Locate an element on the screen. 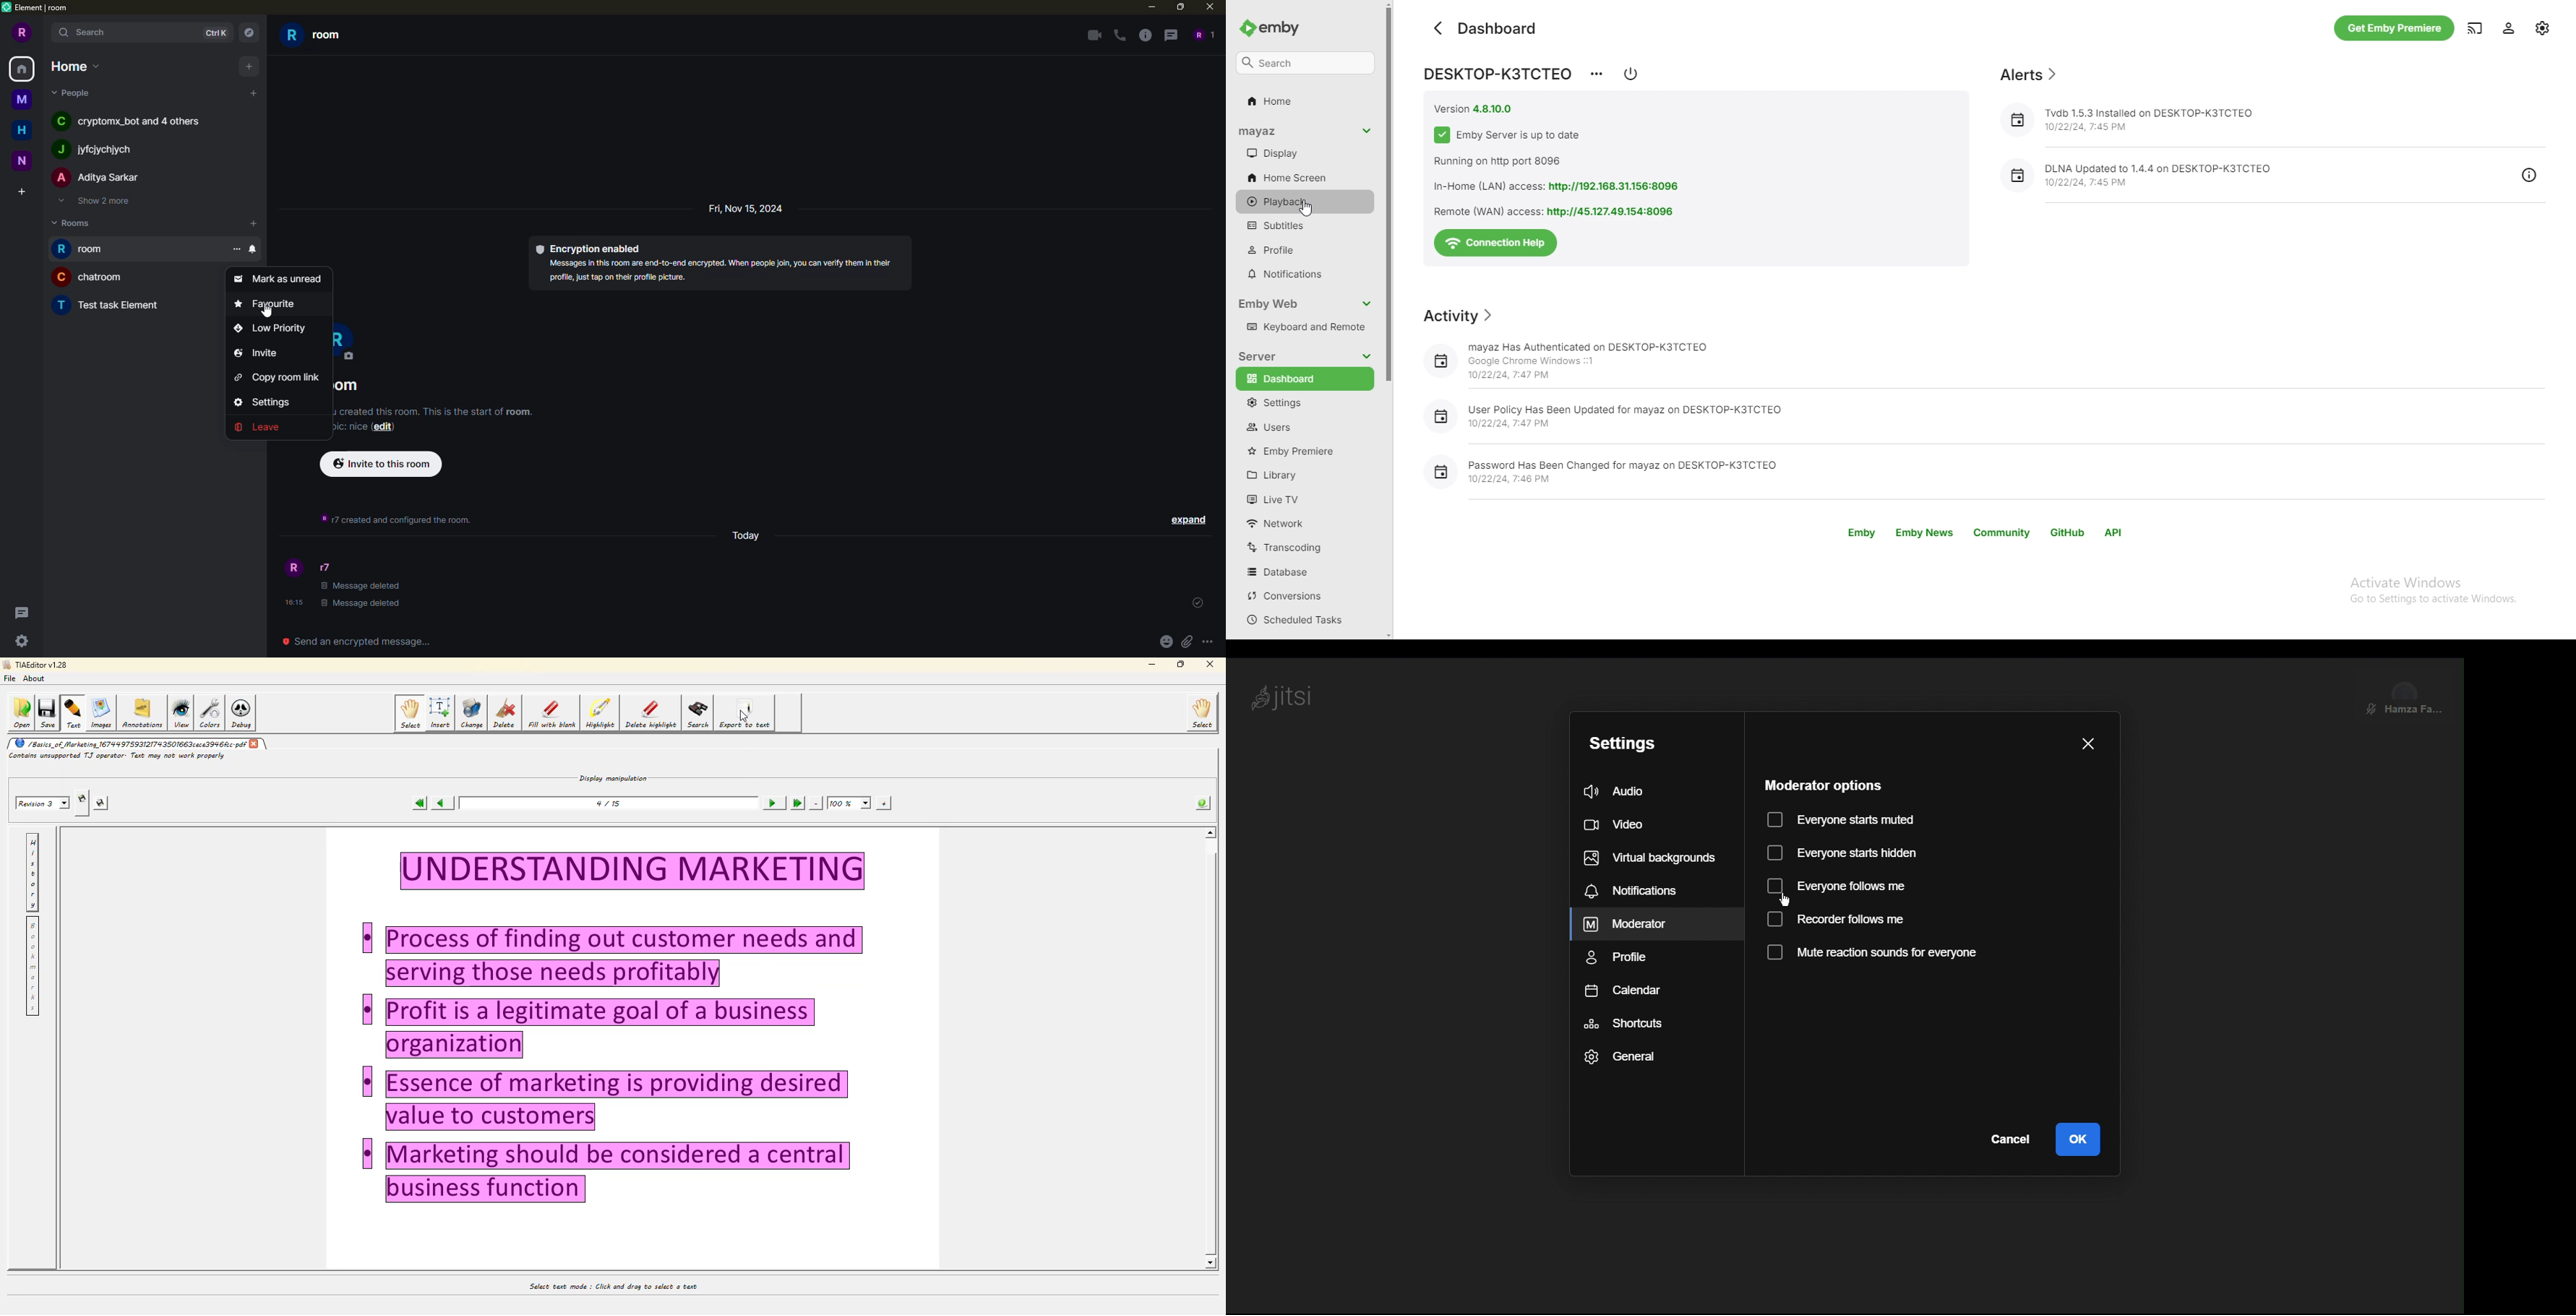 This screenshot has width=2576, height=1316. search is located at coordinates (85, 33).